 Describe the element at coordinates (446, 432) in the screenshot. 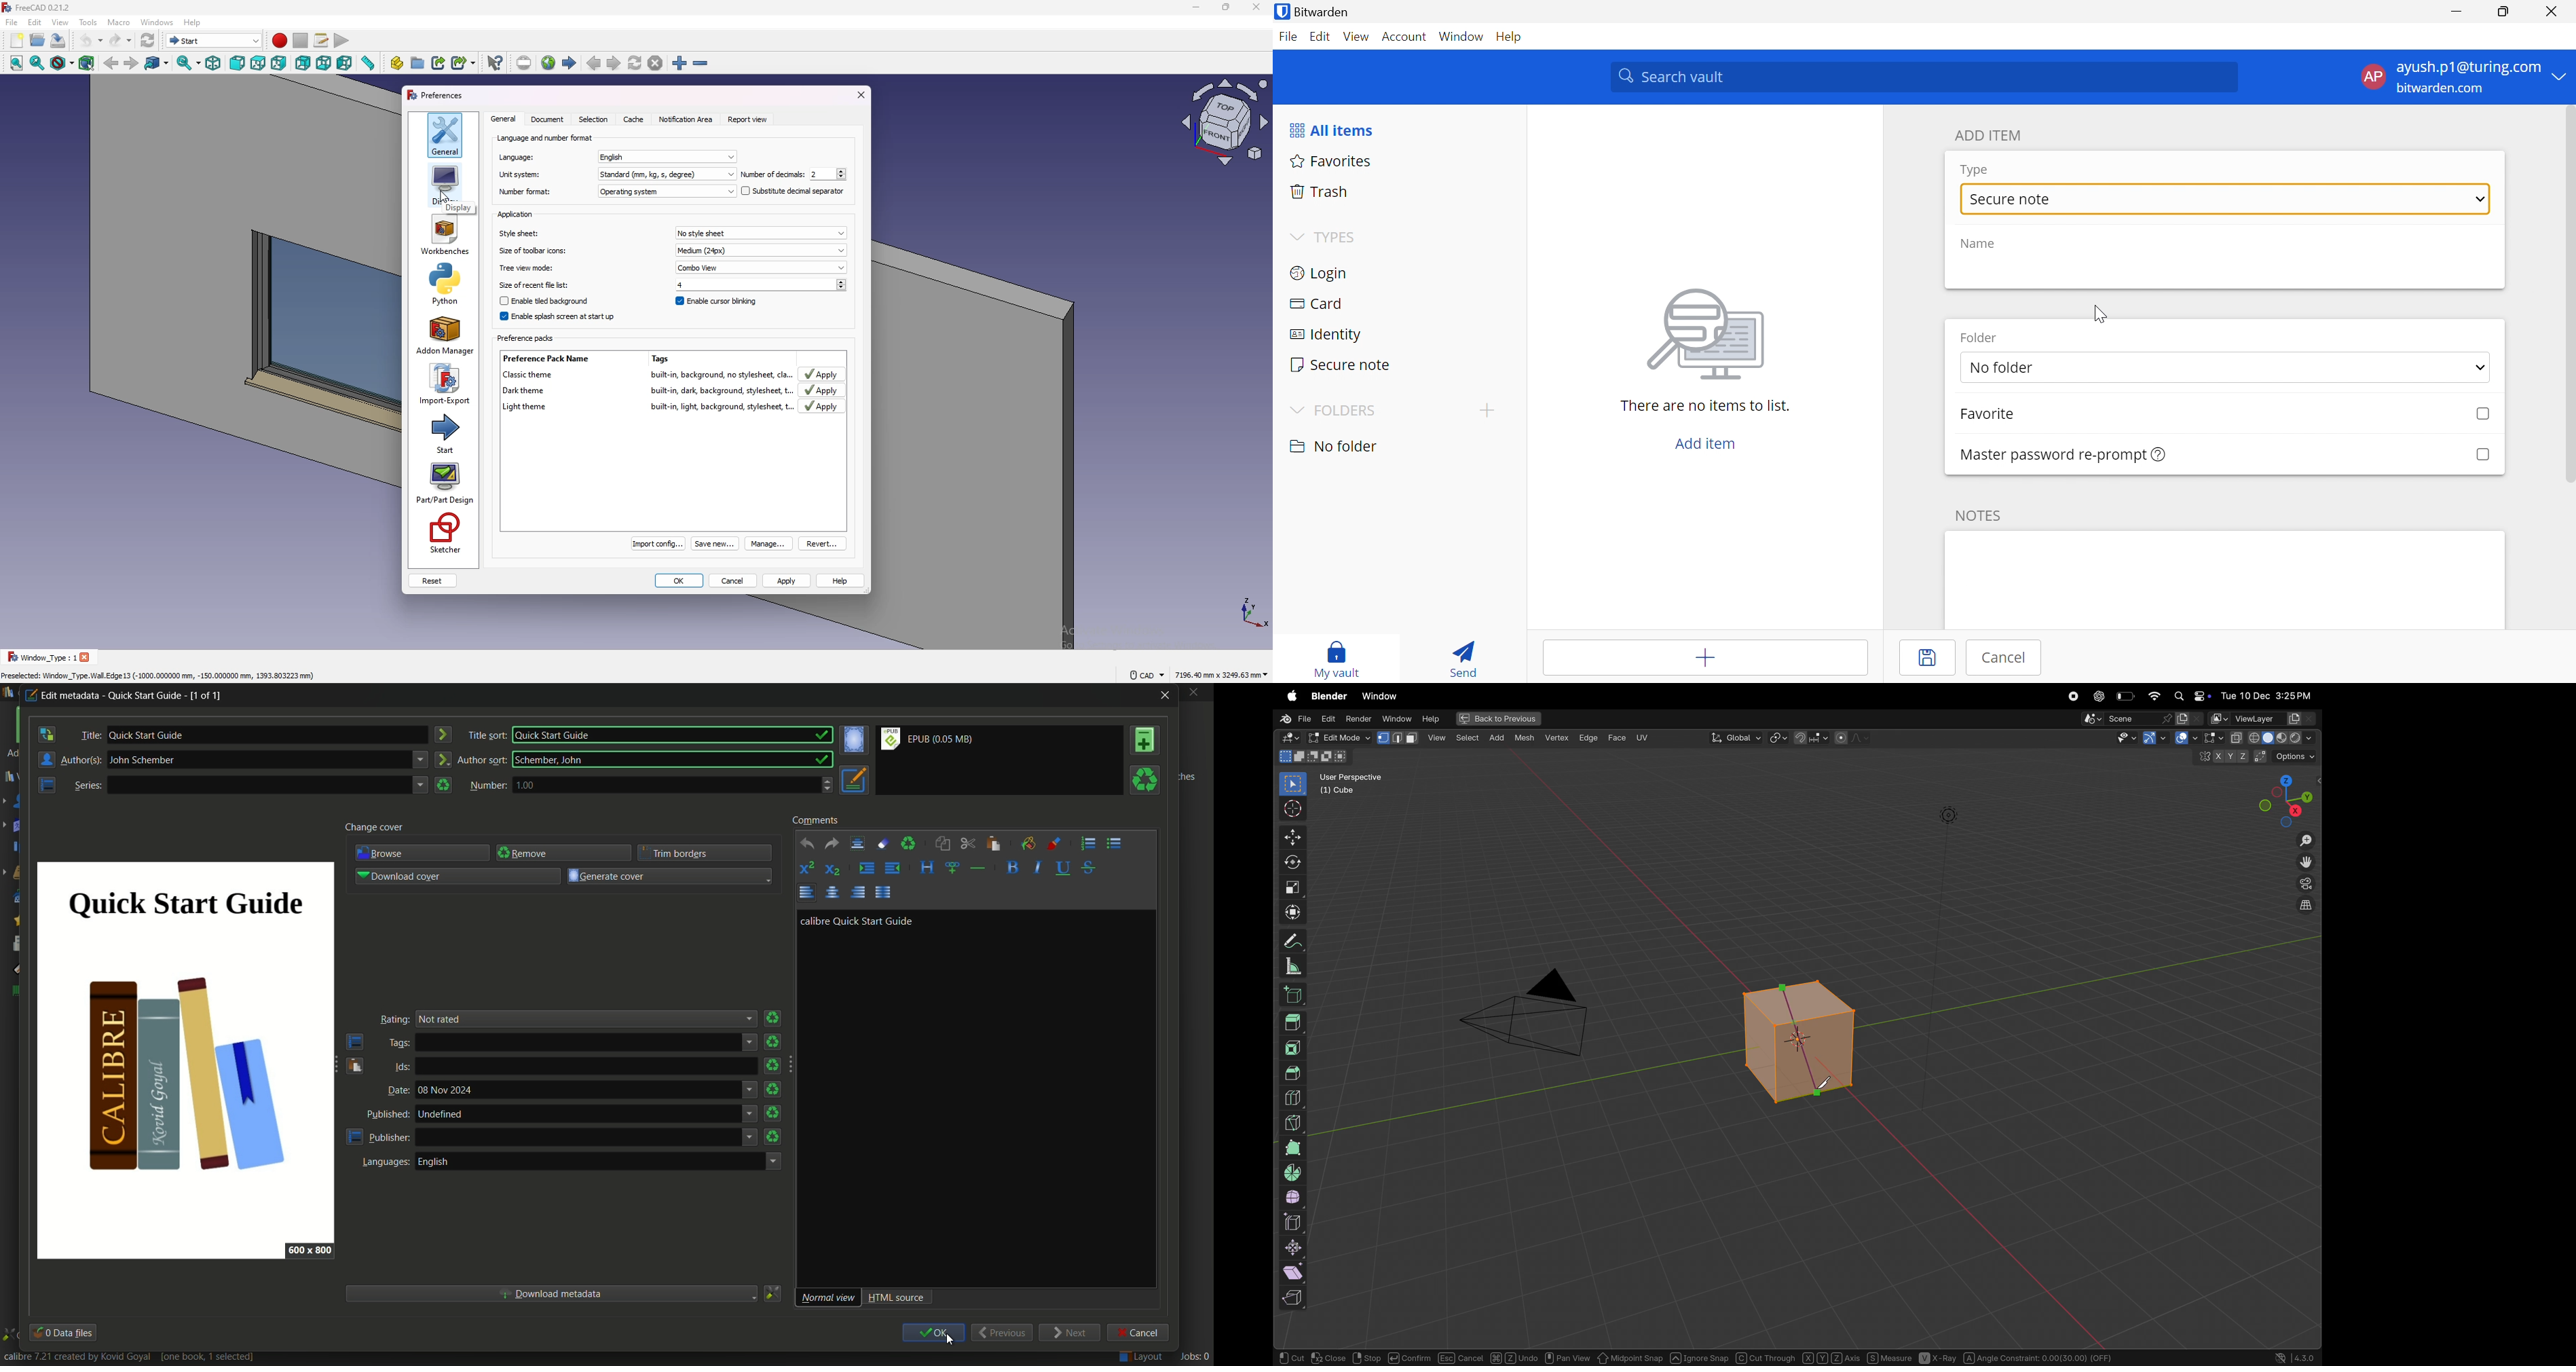

I see `start` at that location.